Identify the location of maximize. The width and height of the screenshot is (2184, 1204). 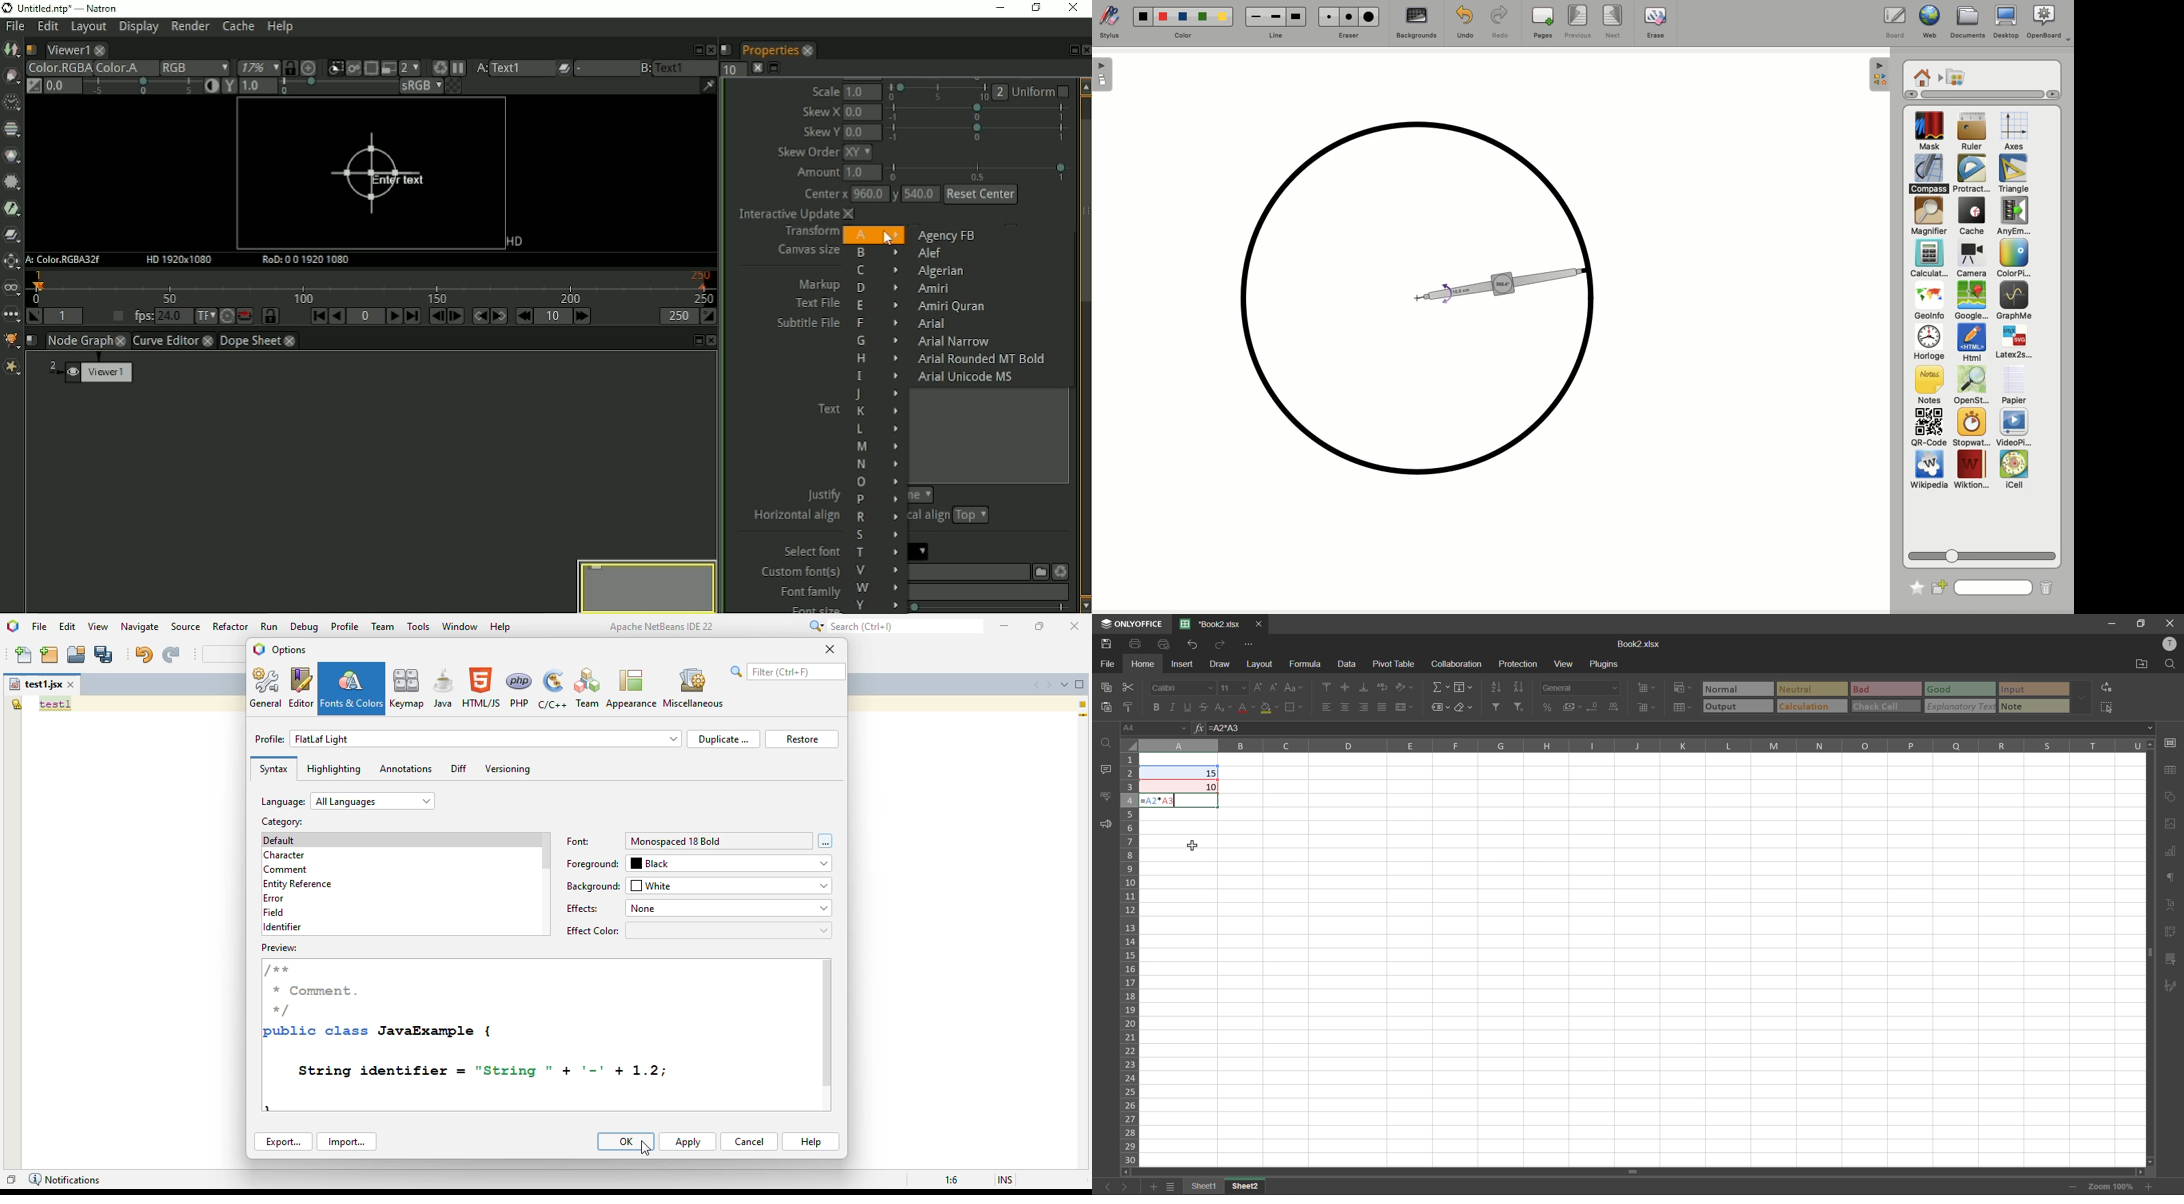
(2141, 624).